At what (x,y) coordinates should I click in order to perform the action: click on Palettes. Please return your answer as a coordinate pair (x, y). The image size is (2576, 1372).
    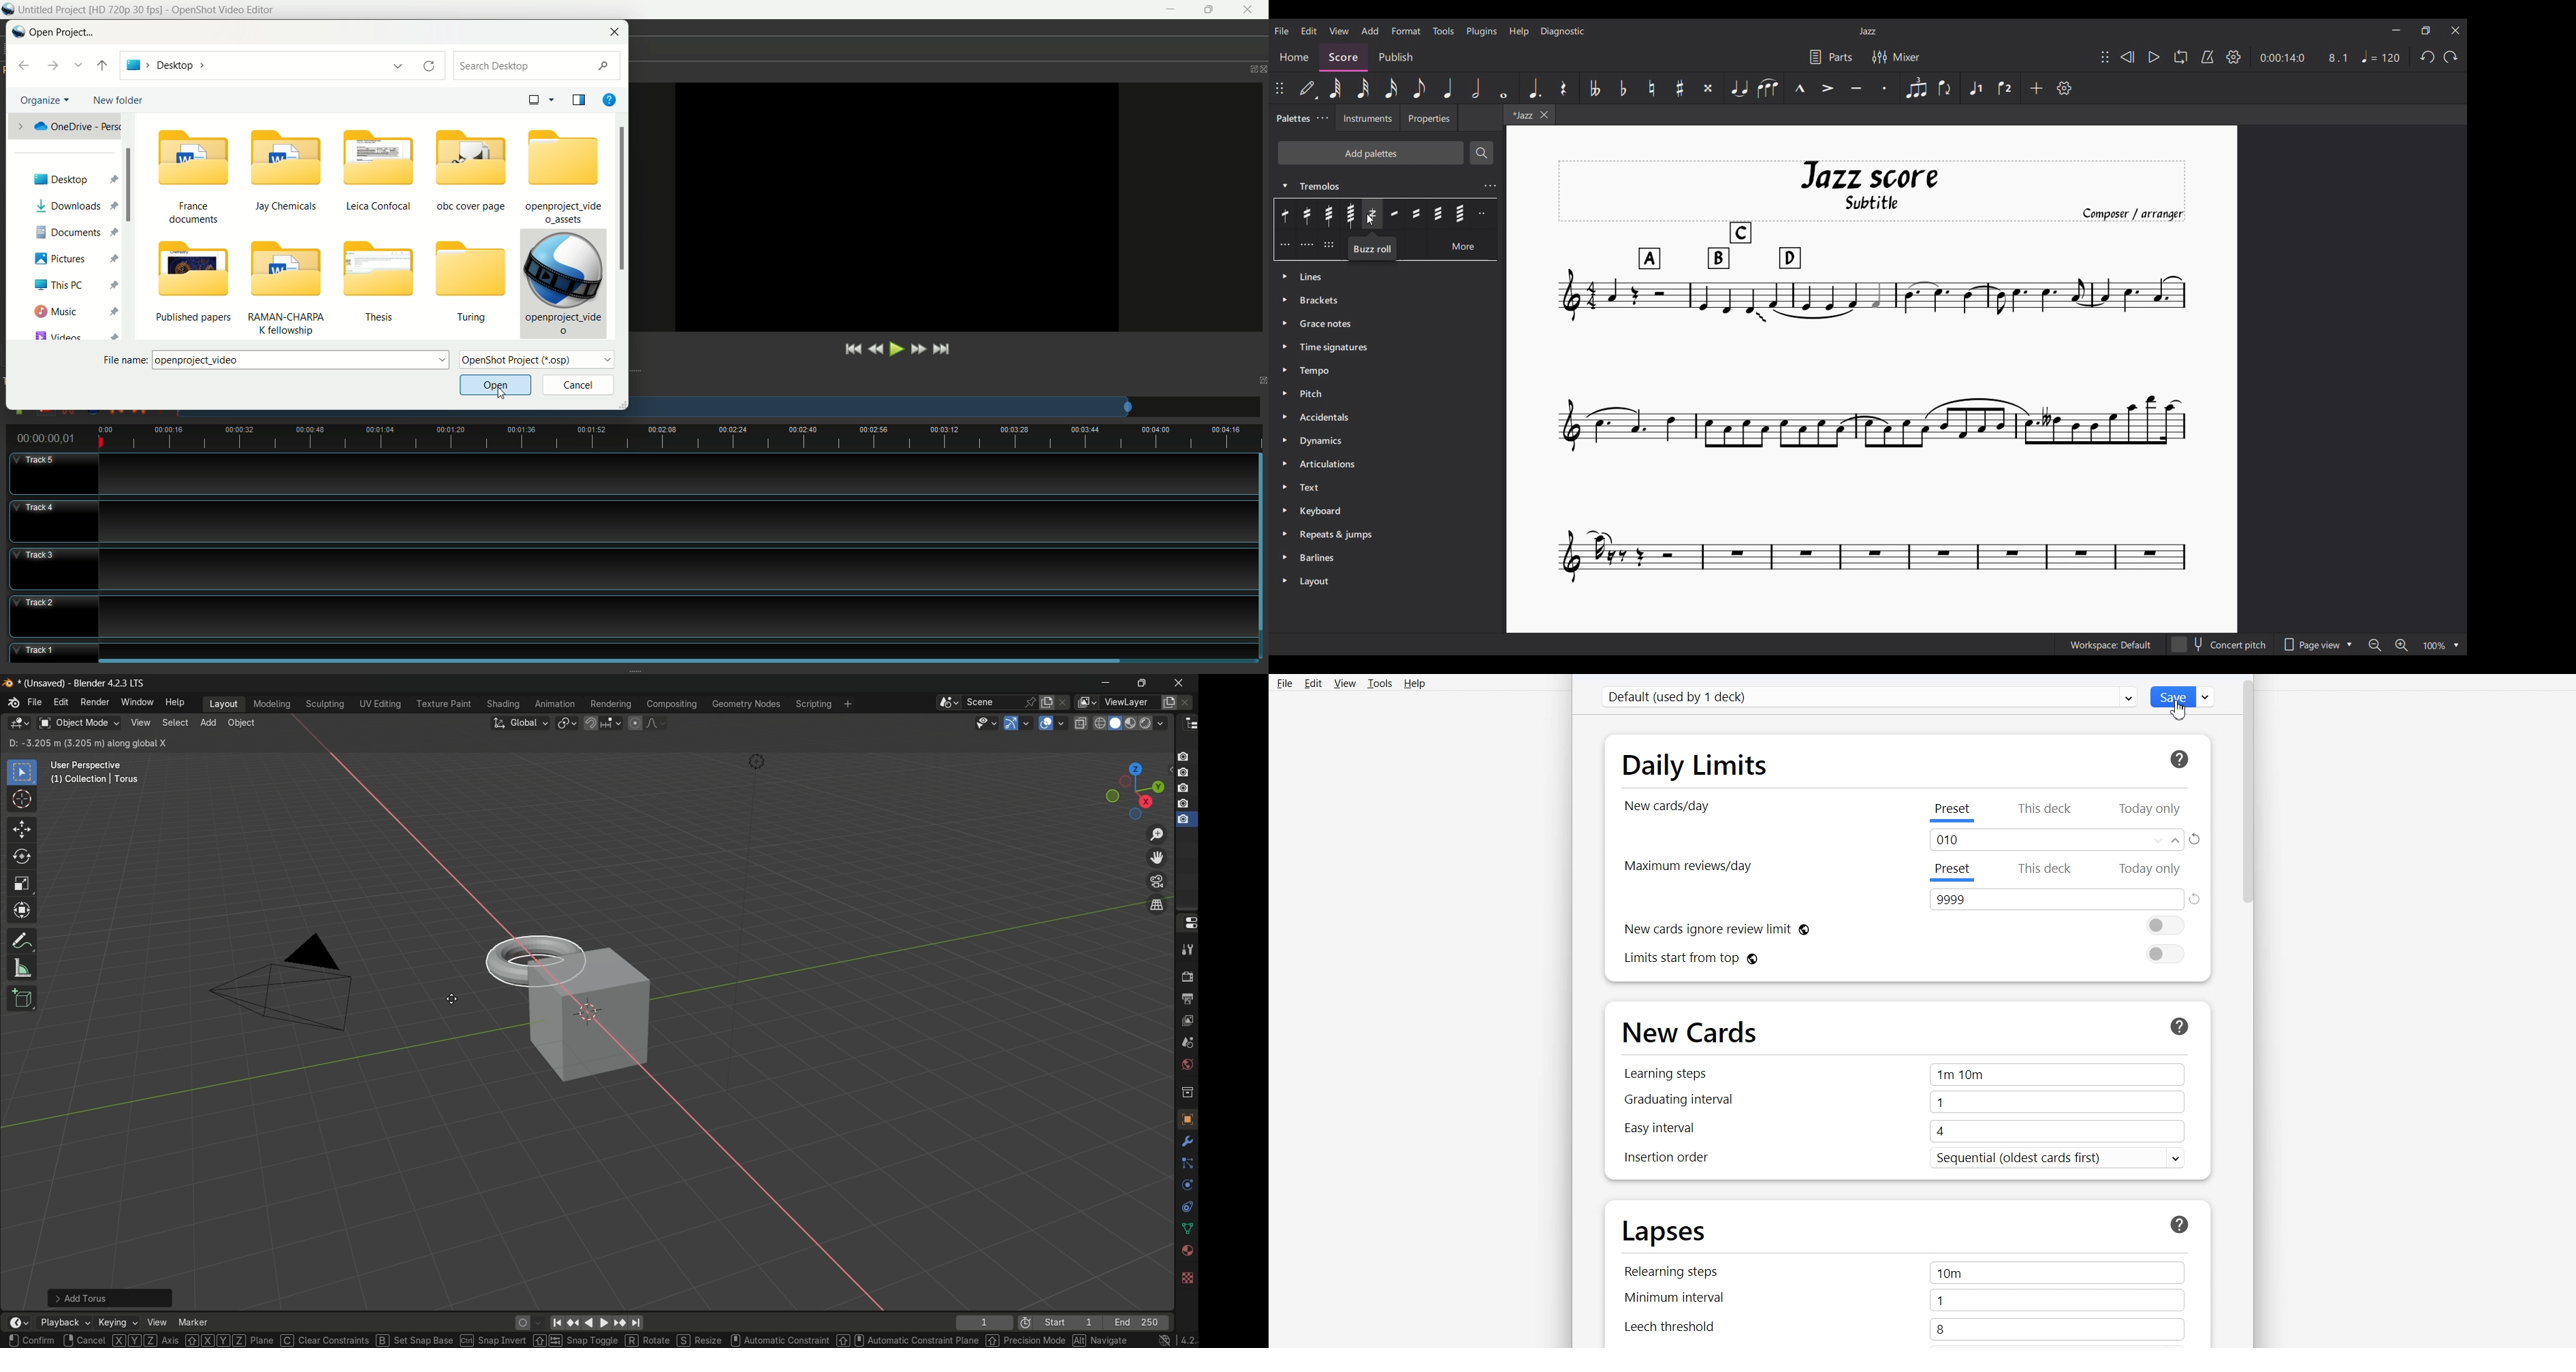
    Looking at the image, I should click on (1292, 118).